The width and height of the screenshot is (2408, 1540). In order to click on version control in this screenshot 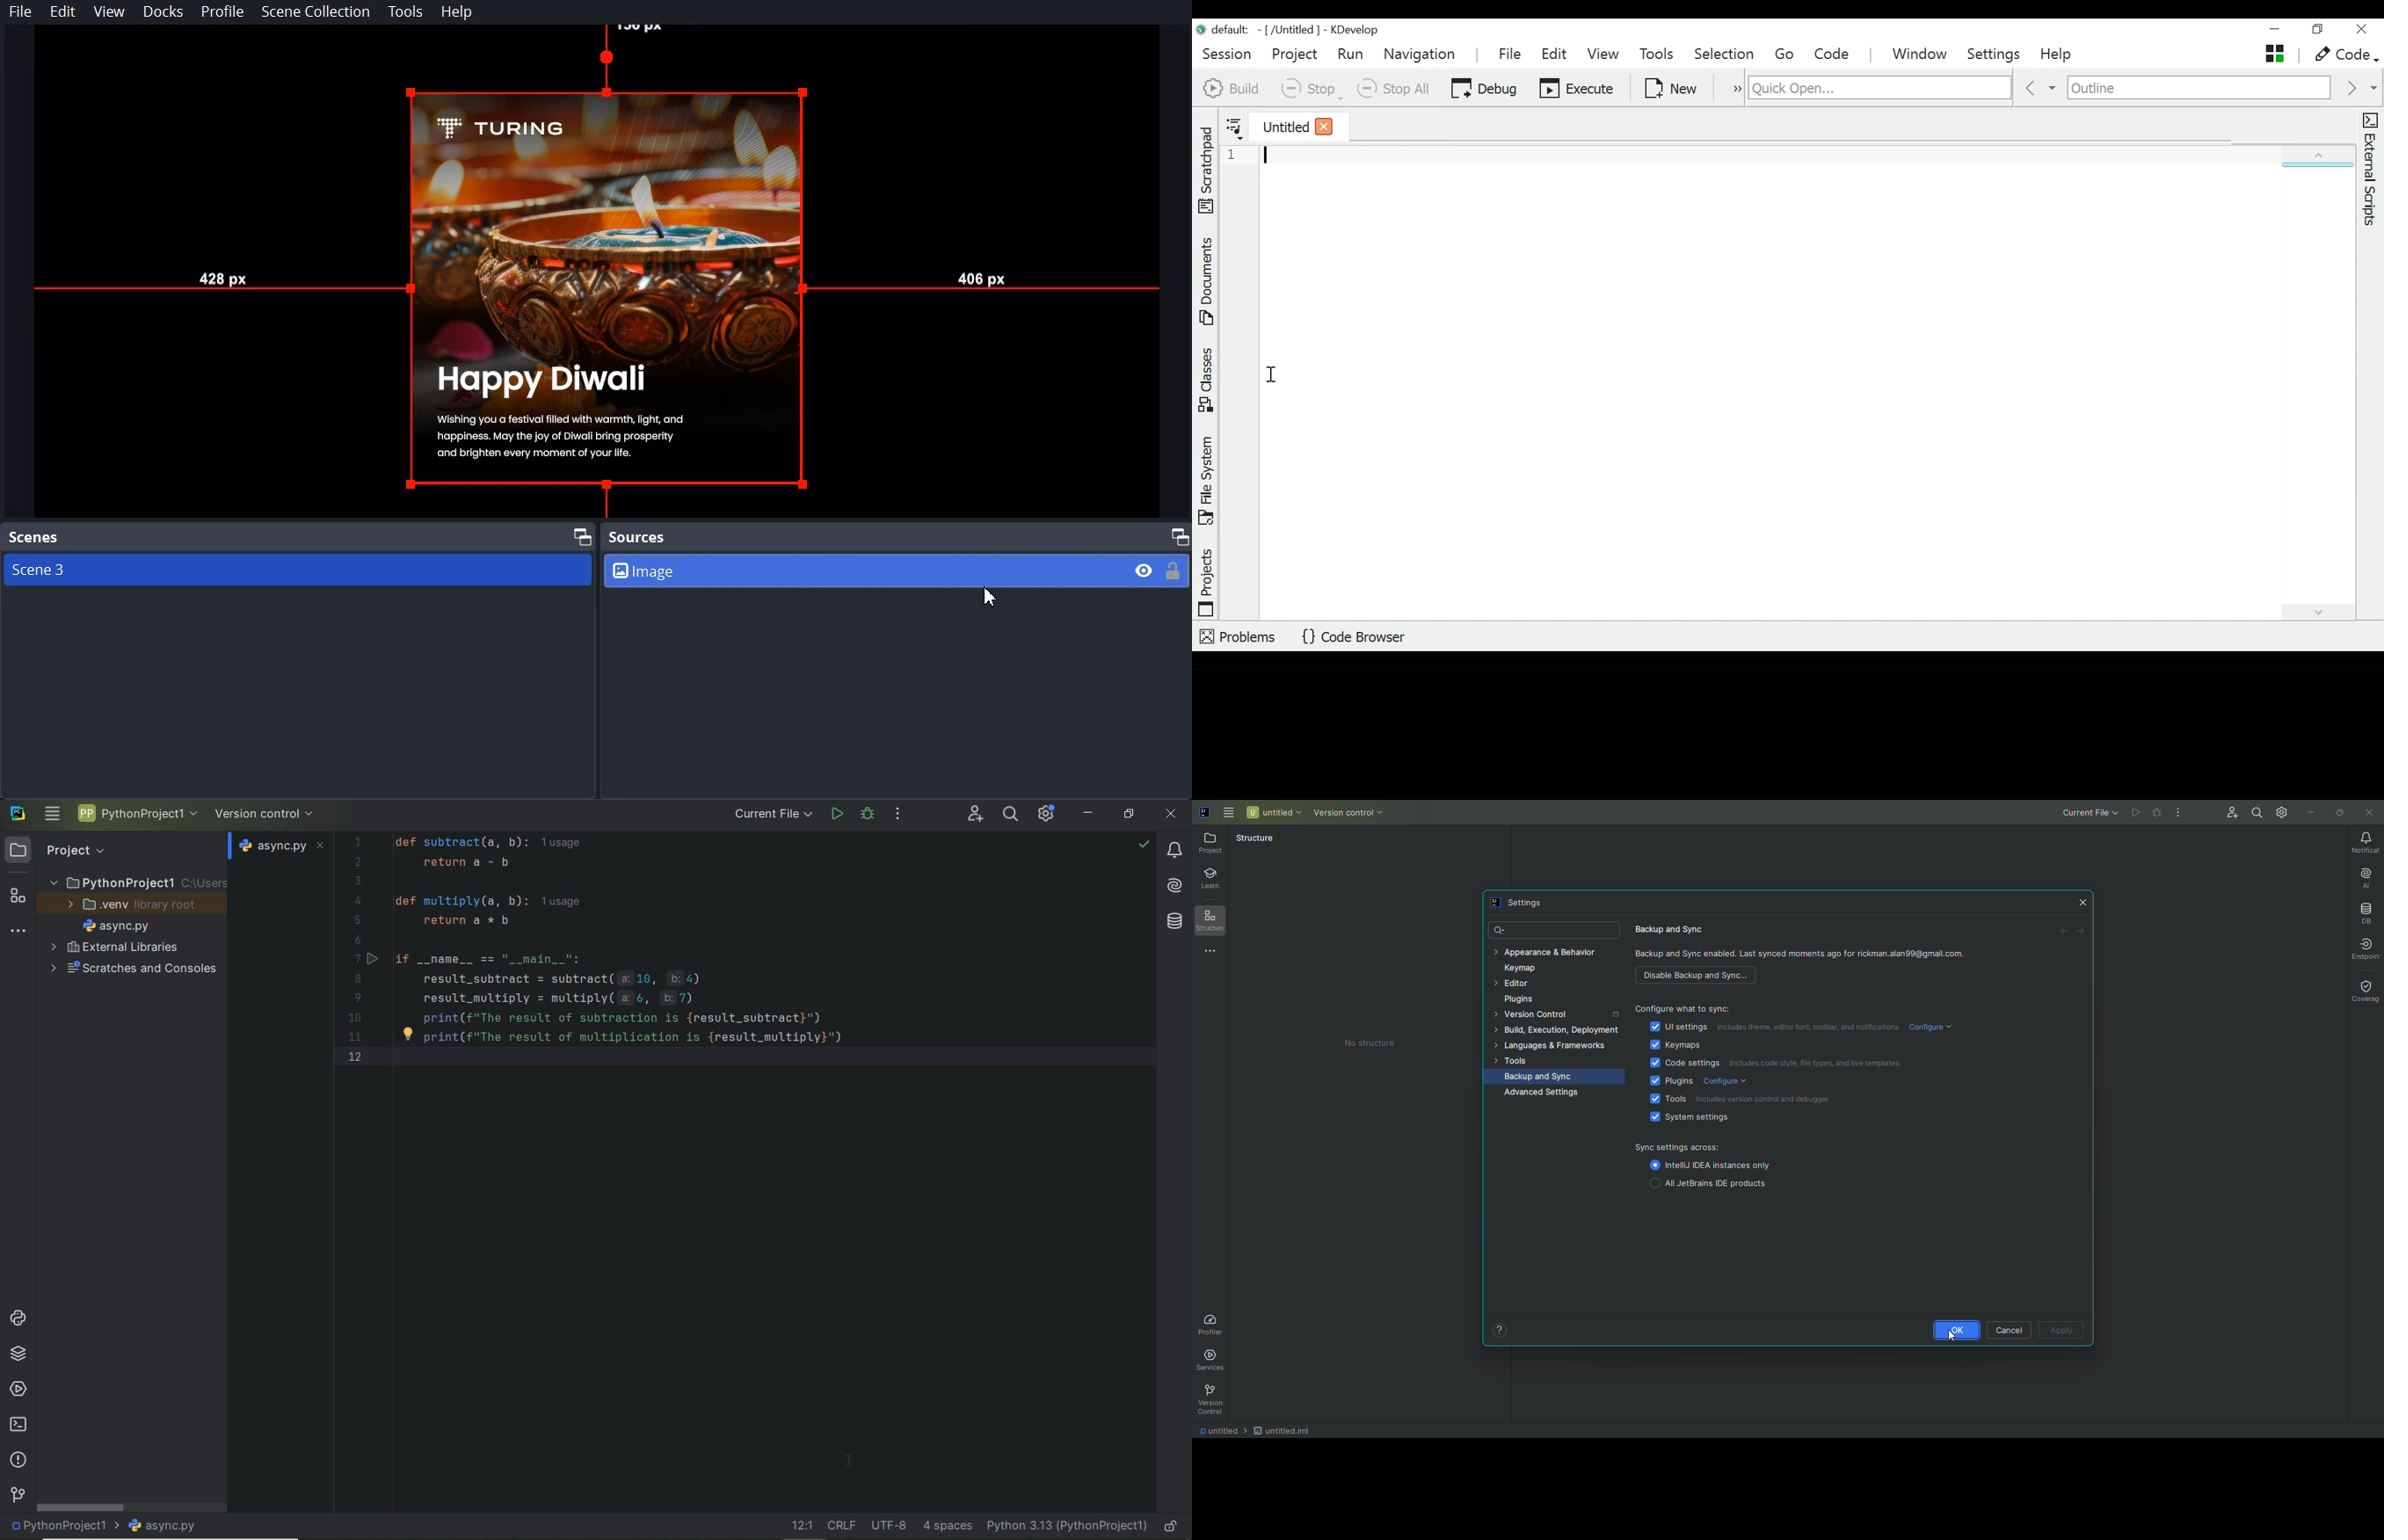, I will do `click(265, 814)`.